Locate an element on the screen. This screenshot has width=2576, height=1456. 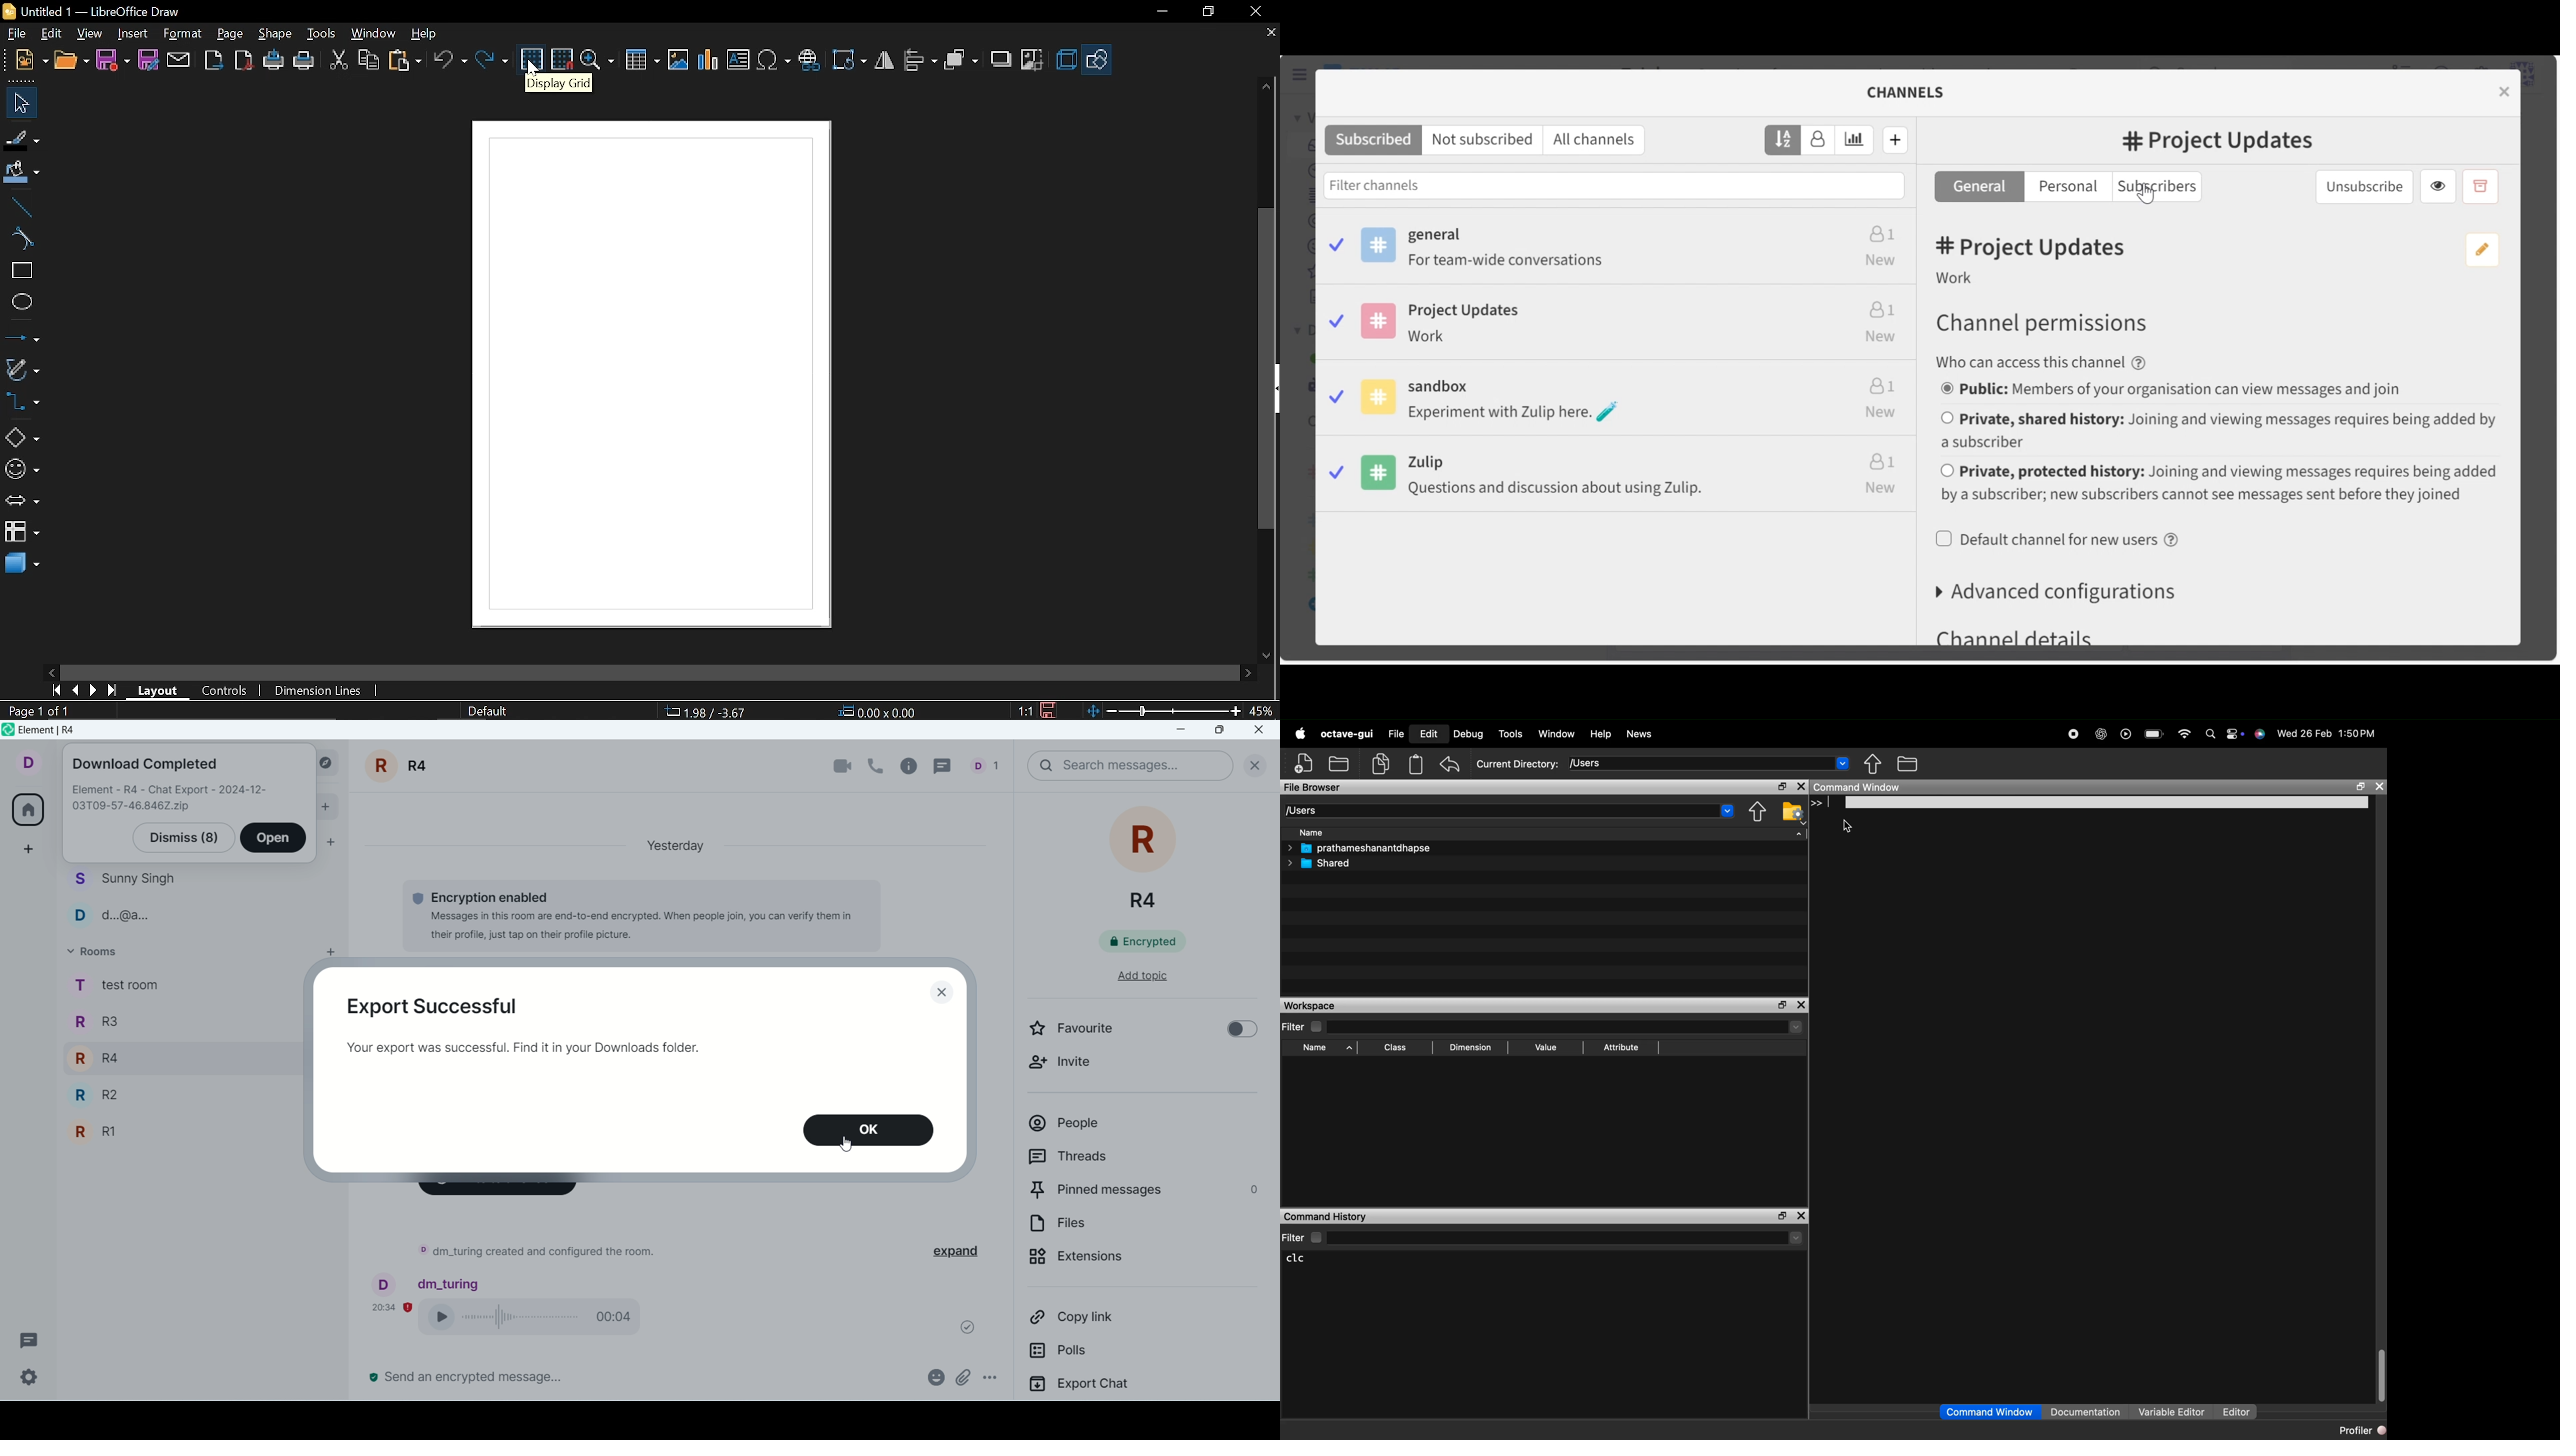
options is located at coordinates (997, 1380).